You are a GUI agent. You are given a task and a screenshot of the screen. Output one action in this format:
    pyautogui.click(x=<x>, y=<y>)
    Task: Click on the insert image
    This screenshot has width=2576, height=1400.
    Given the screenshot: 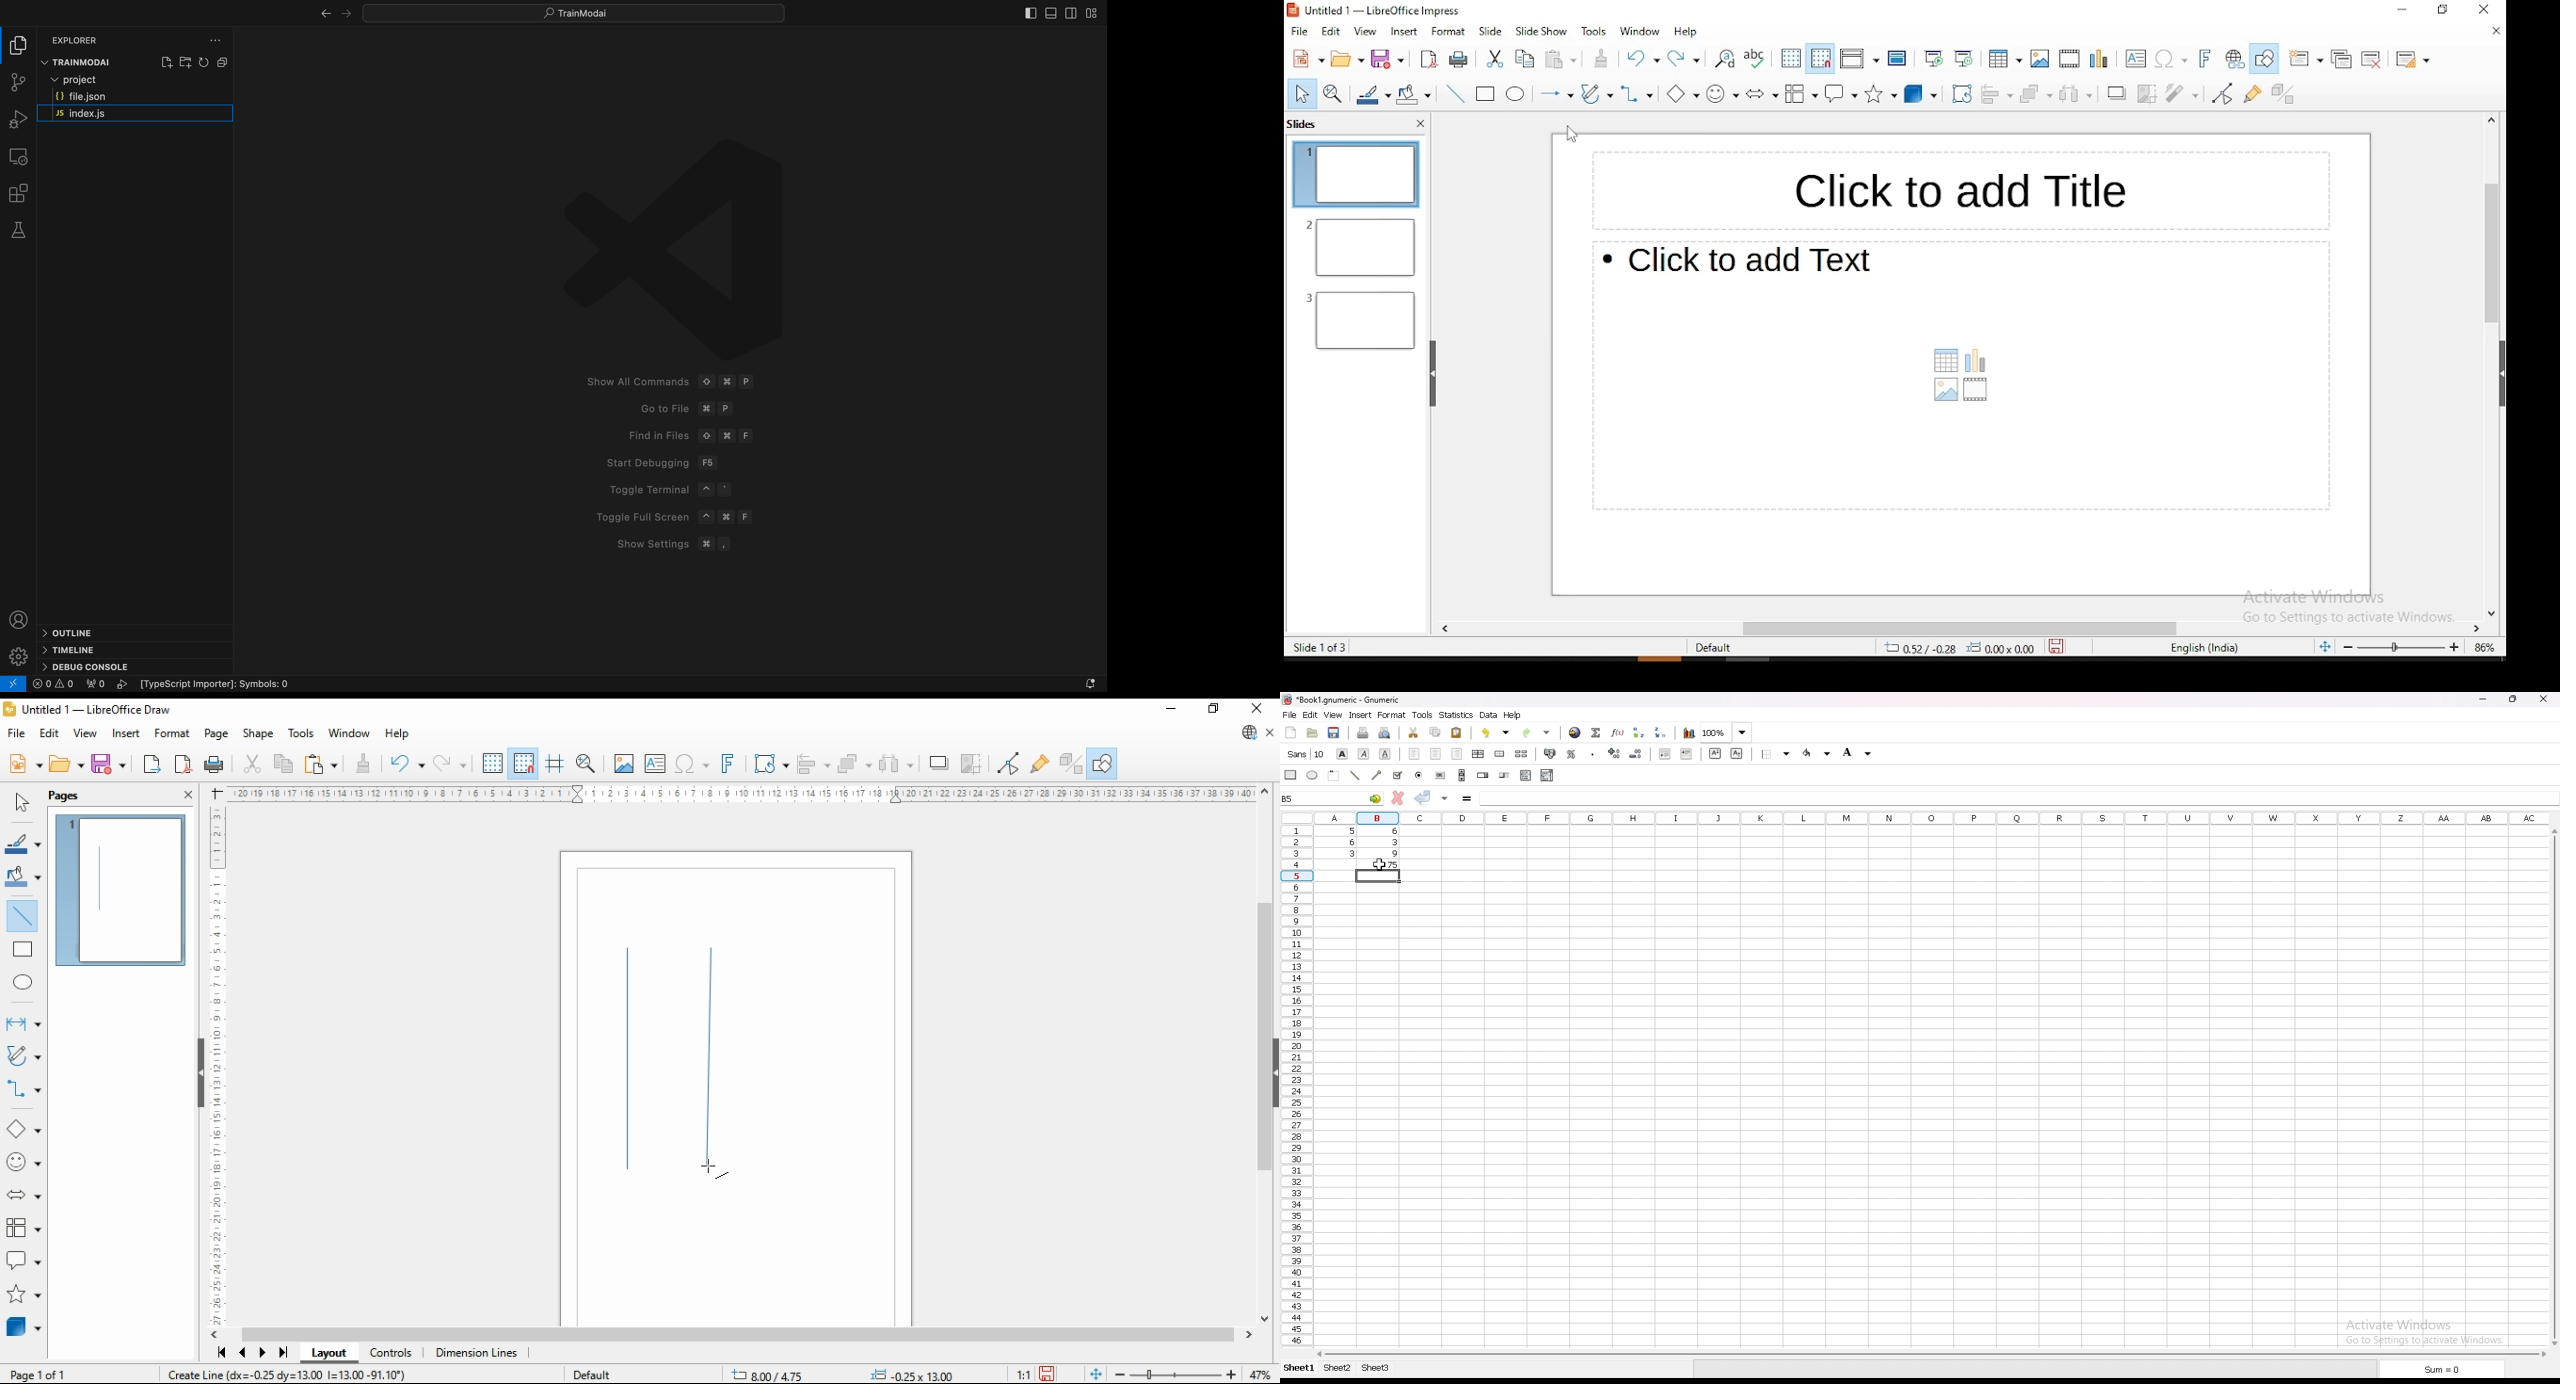 What is the action you would take?
    pyautogui.click(x=624, y=763)
    